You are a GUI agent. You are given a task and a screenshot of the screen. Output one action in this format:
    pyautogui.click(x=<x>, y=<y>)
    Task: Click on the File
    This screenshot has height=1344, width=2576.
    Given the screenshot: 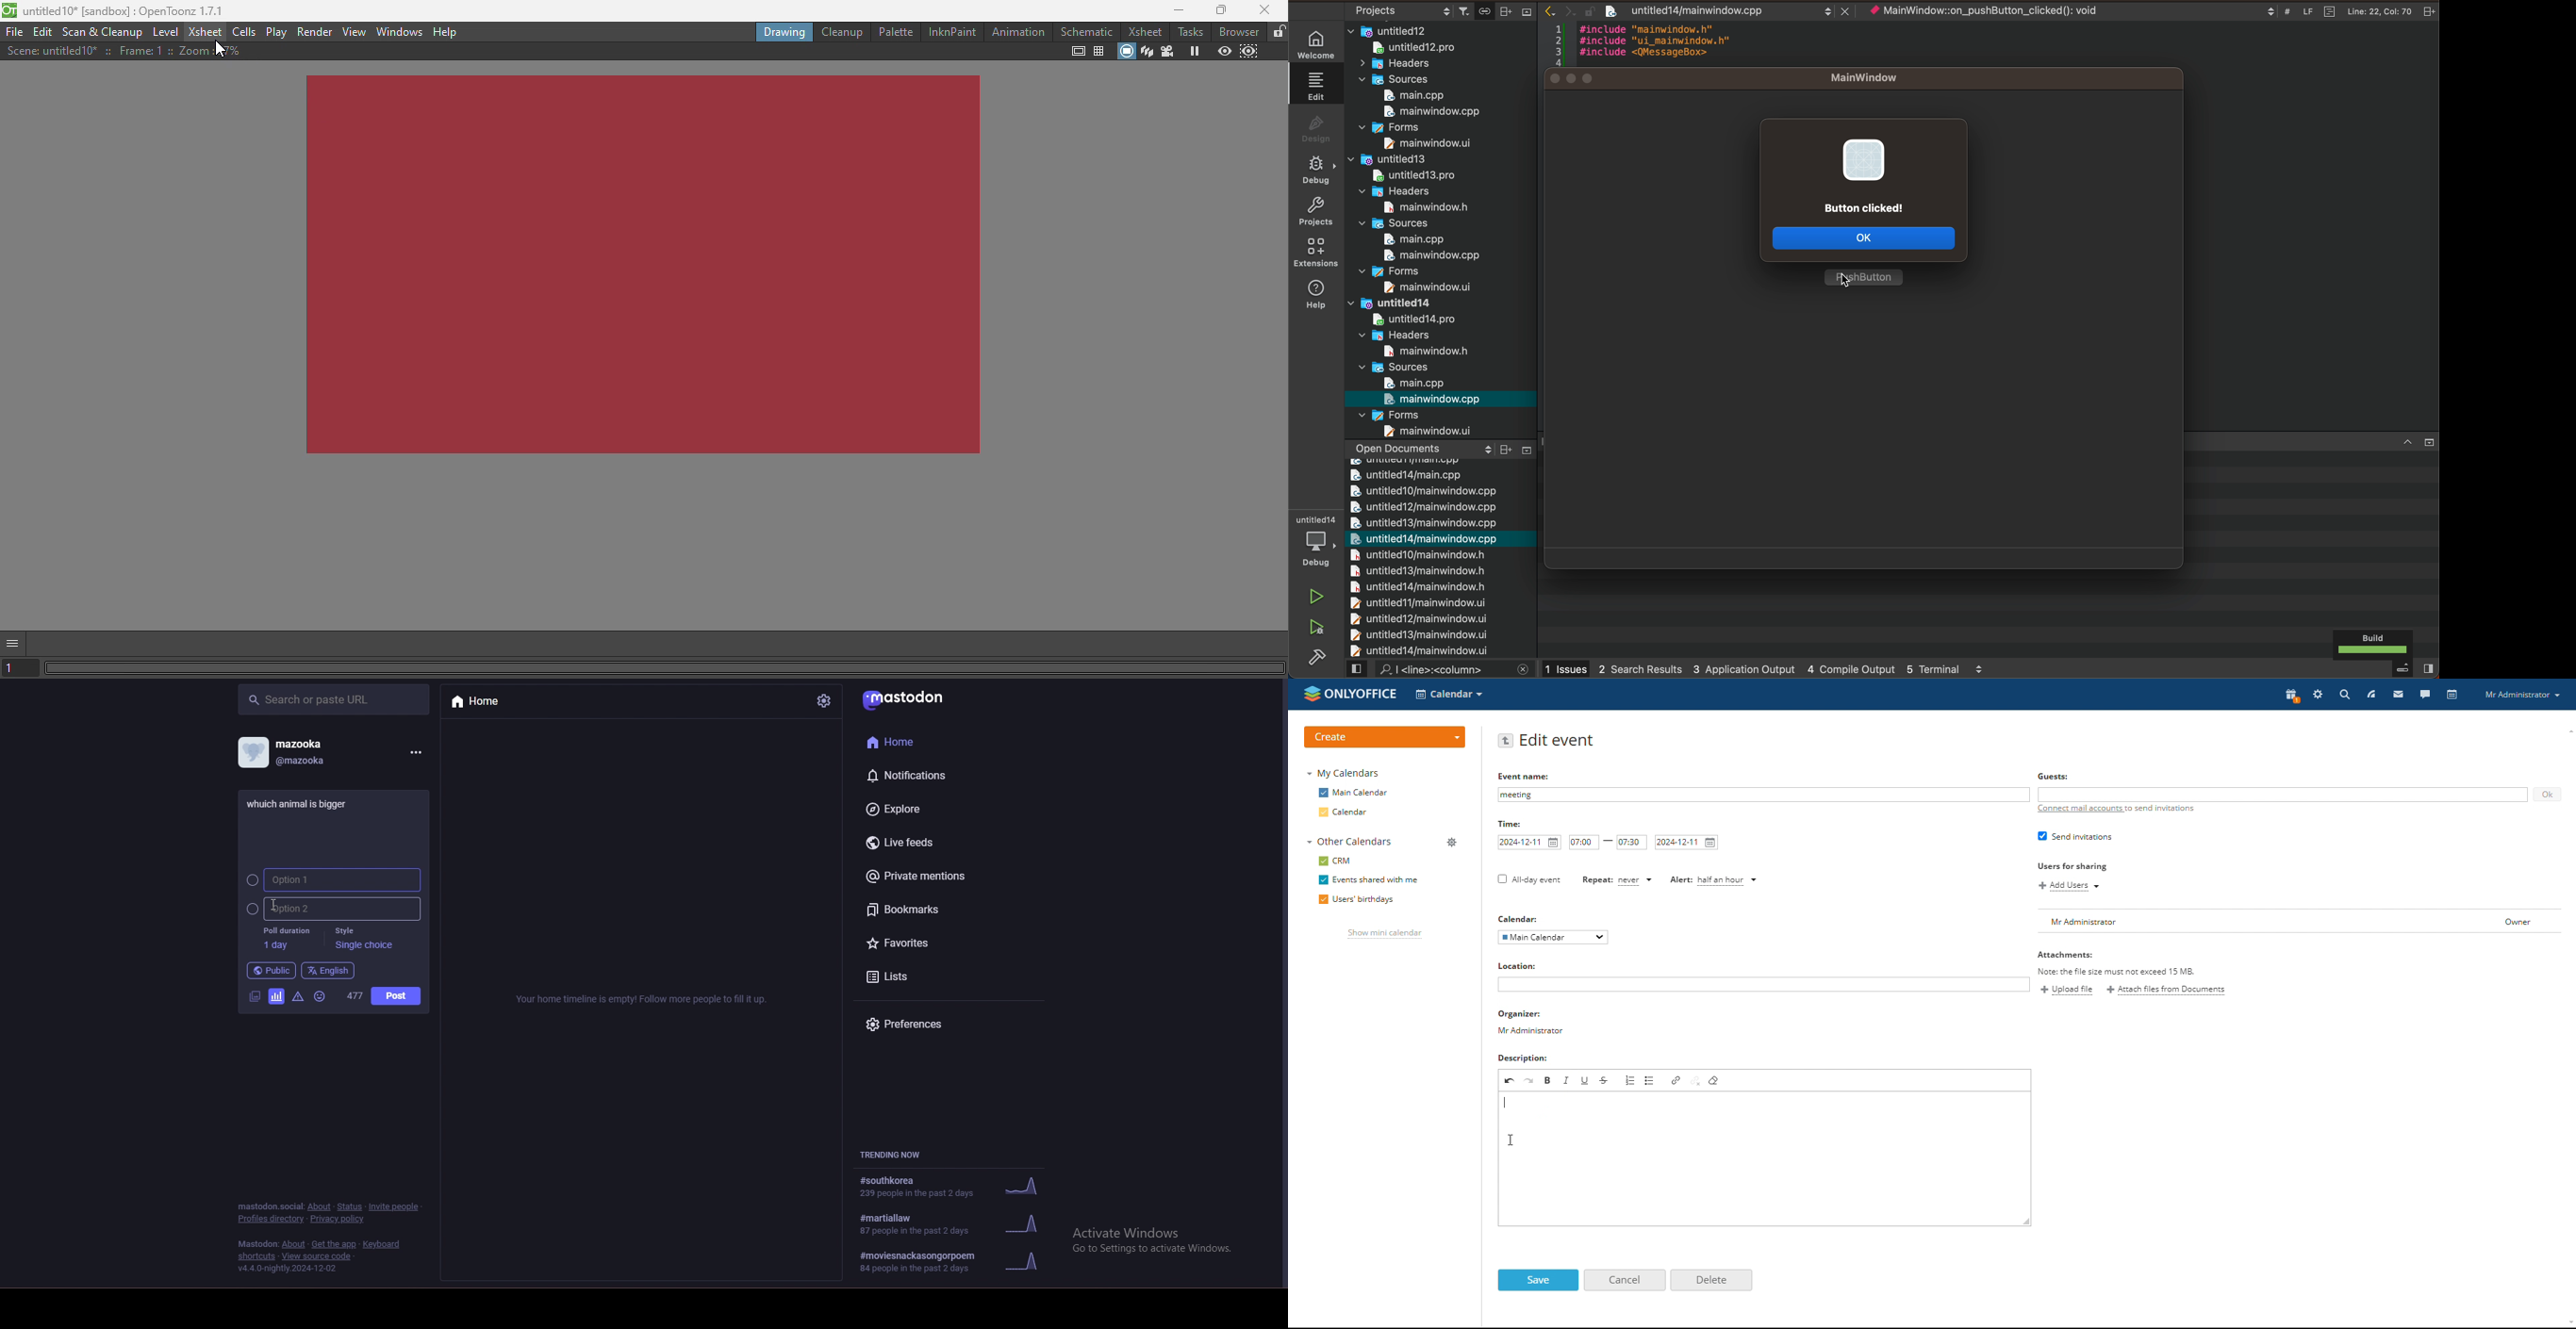 What is the action you would take?
    pyautogui.click(x=14, y=32)
    